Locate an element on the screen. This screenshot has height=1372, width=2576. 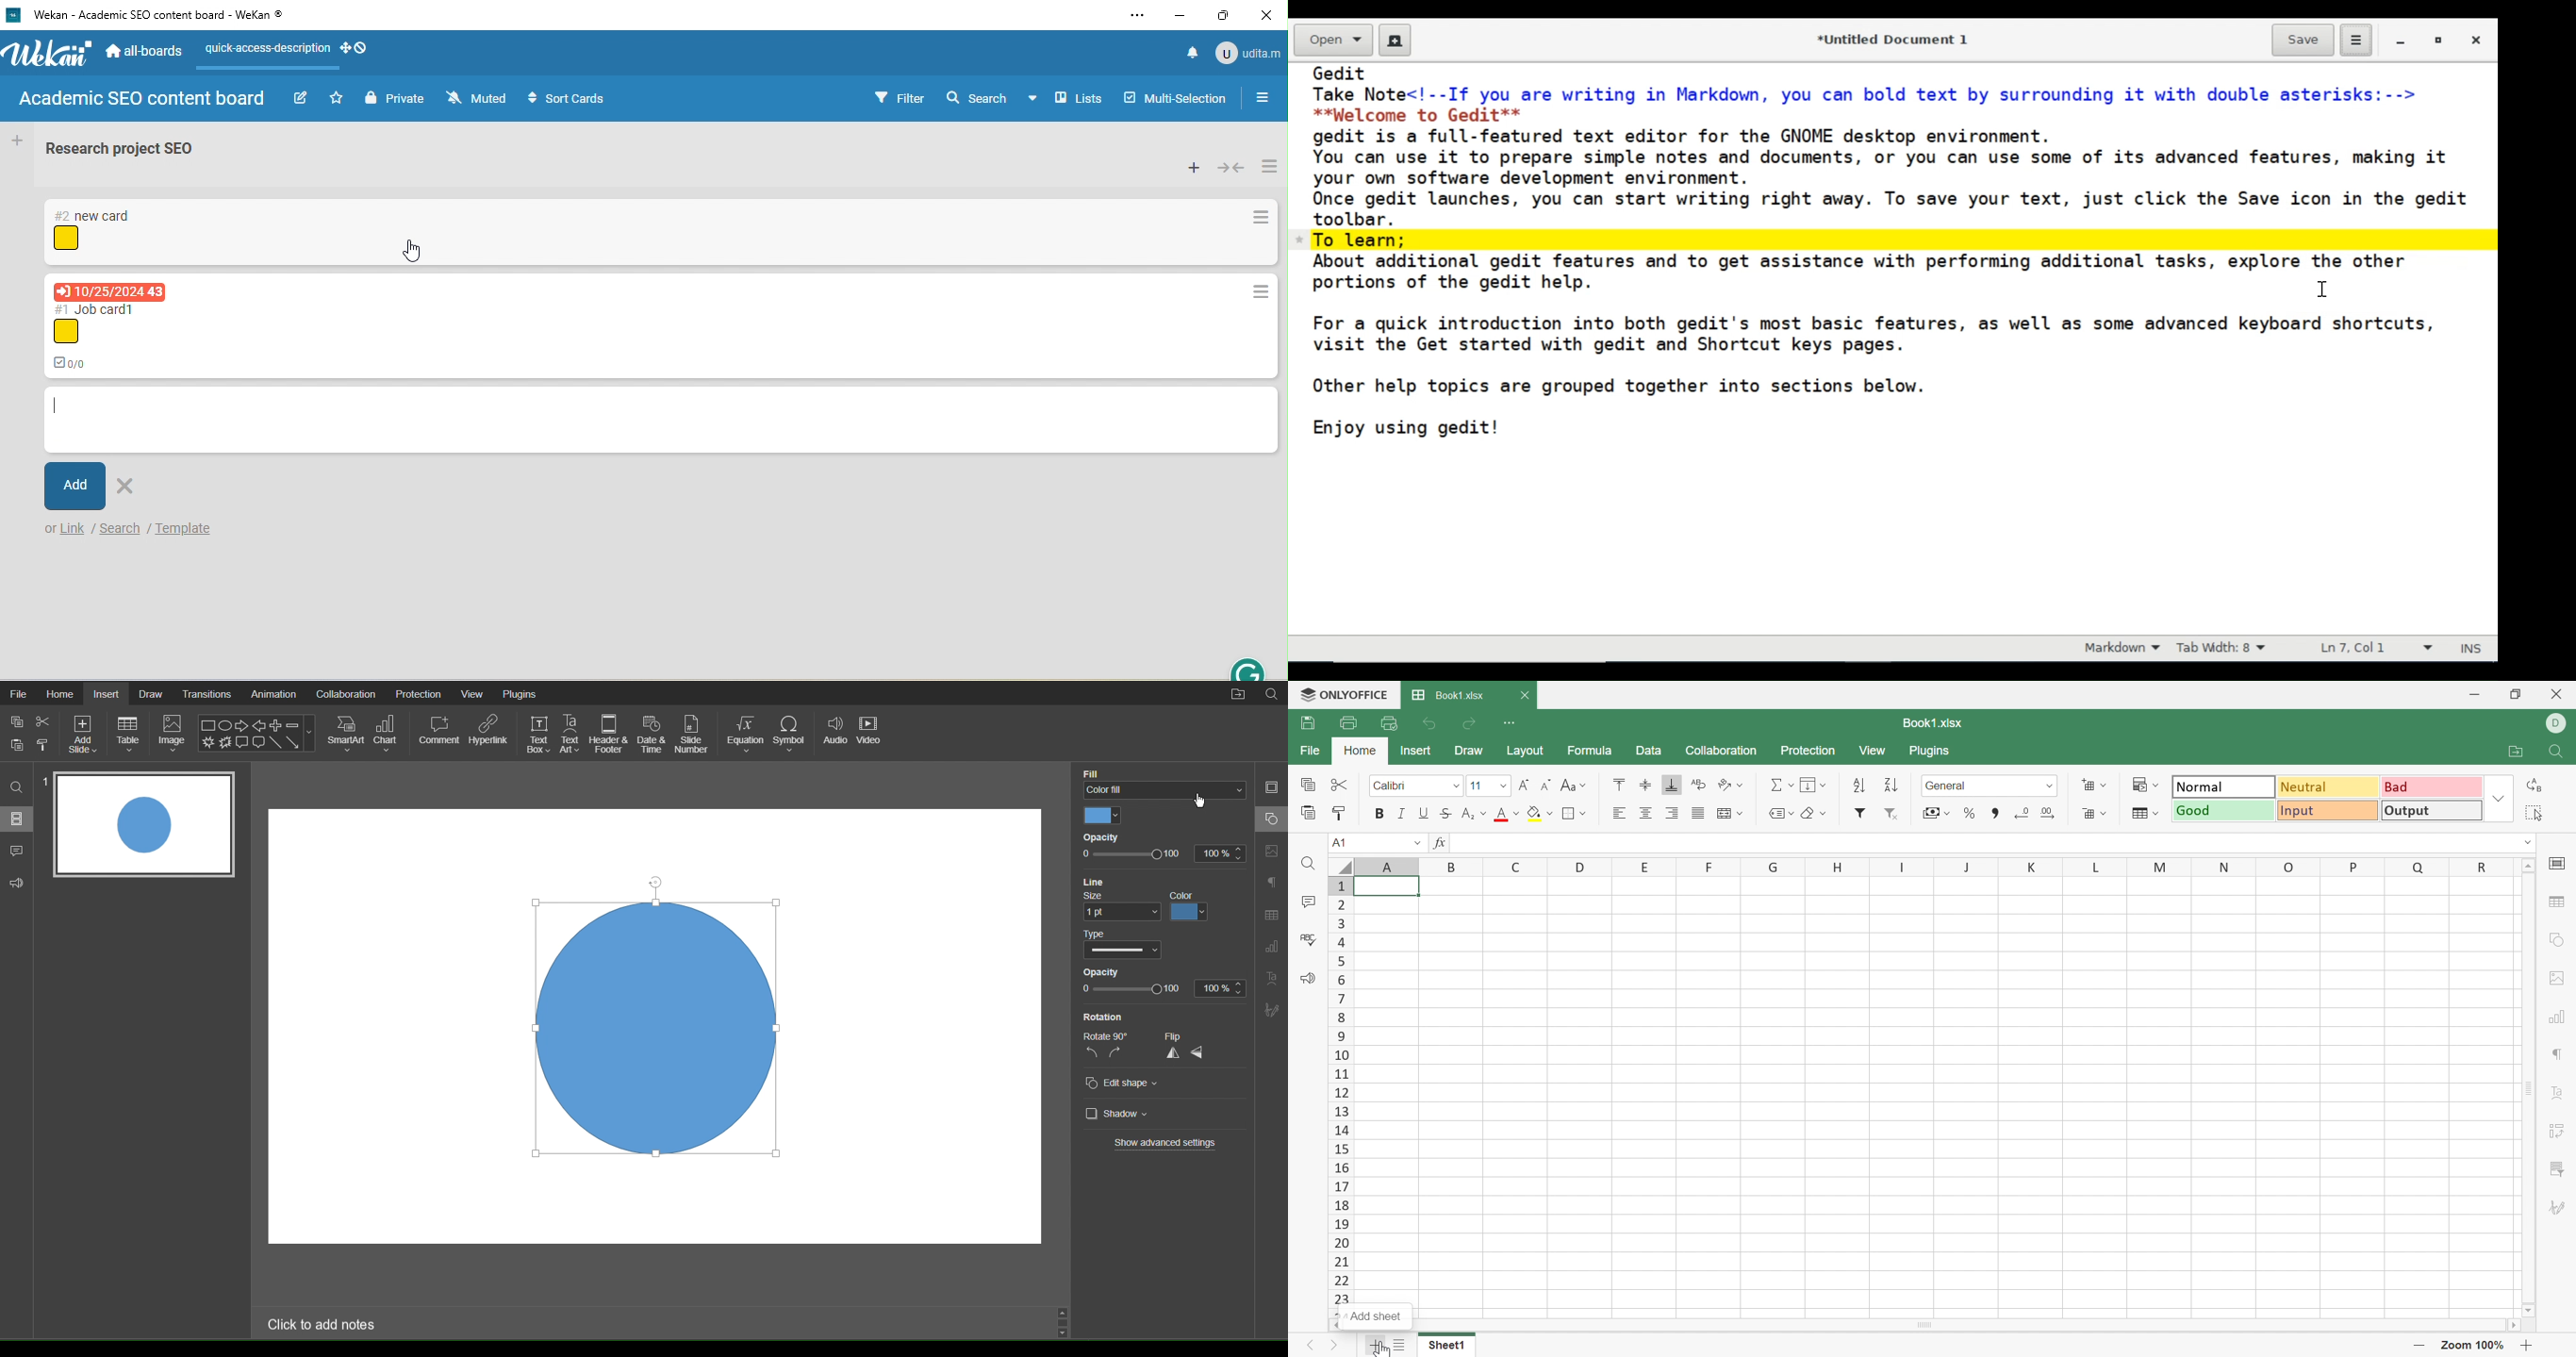
maximize is located at coordinates (1226, 17).